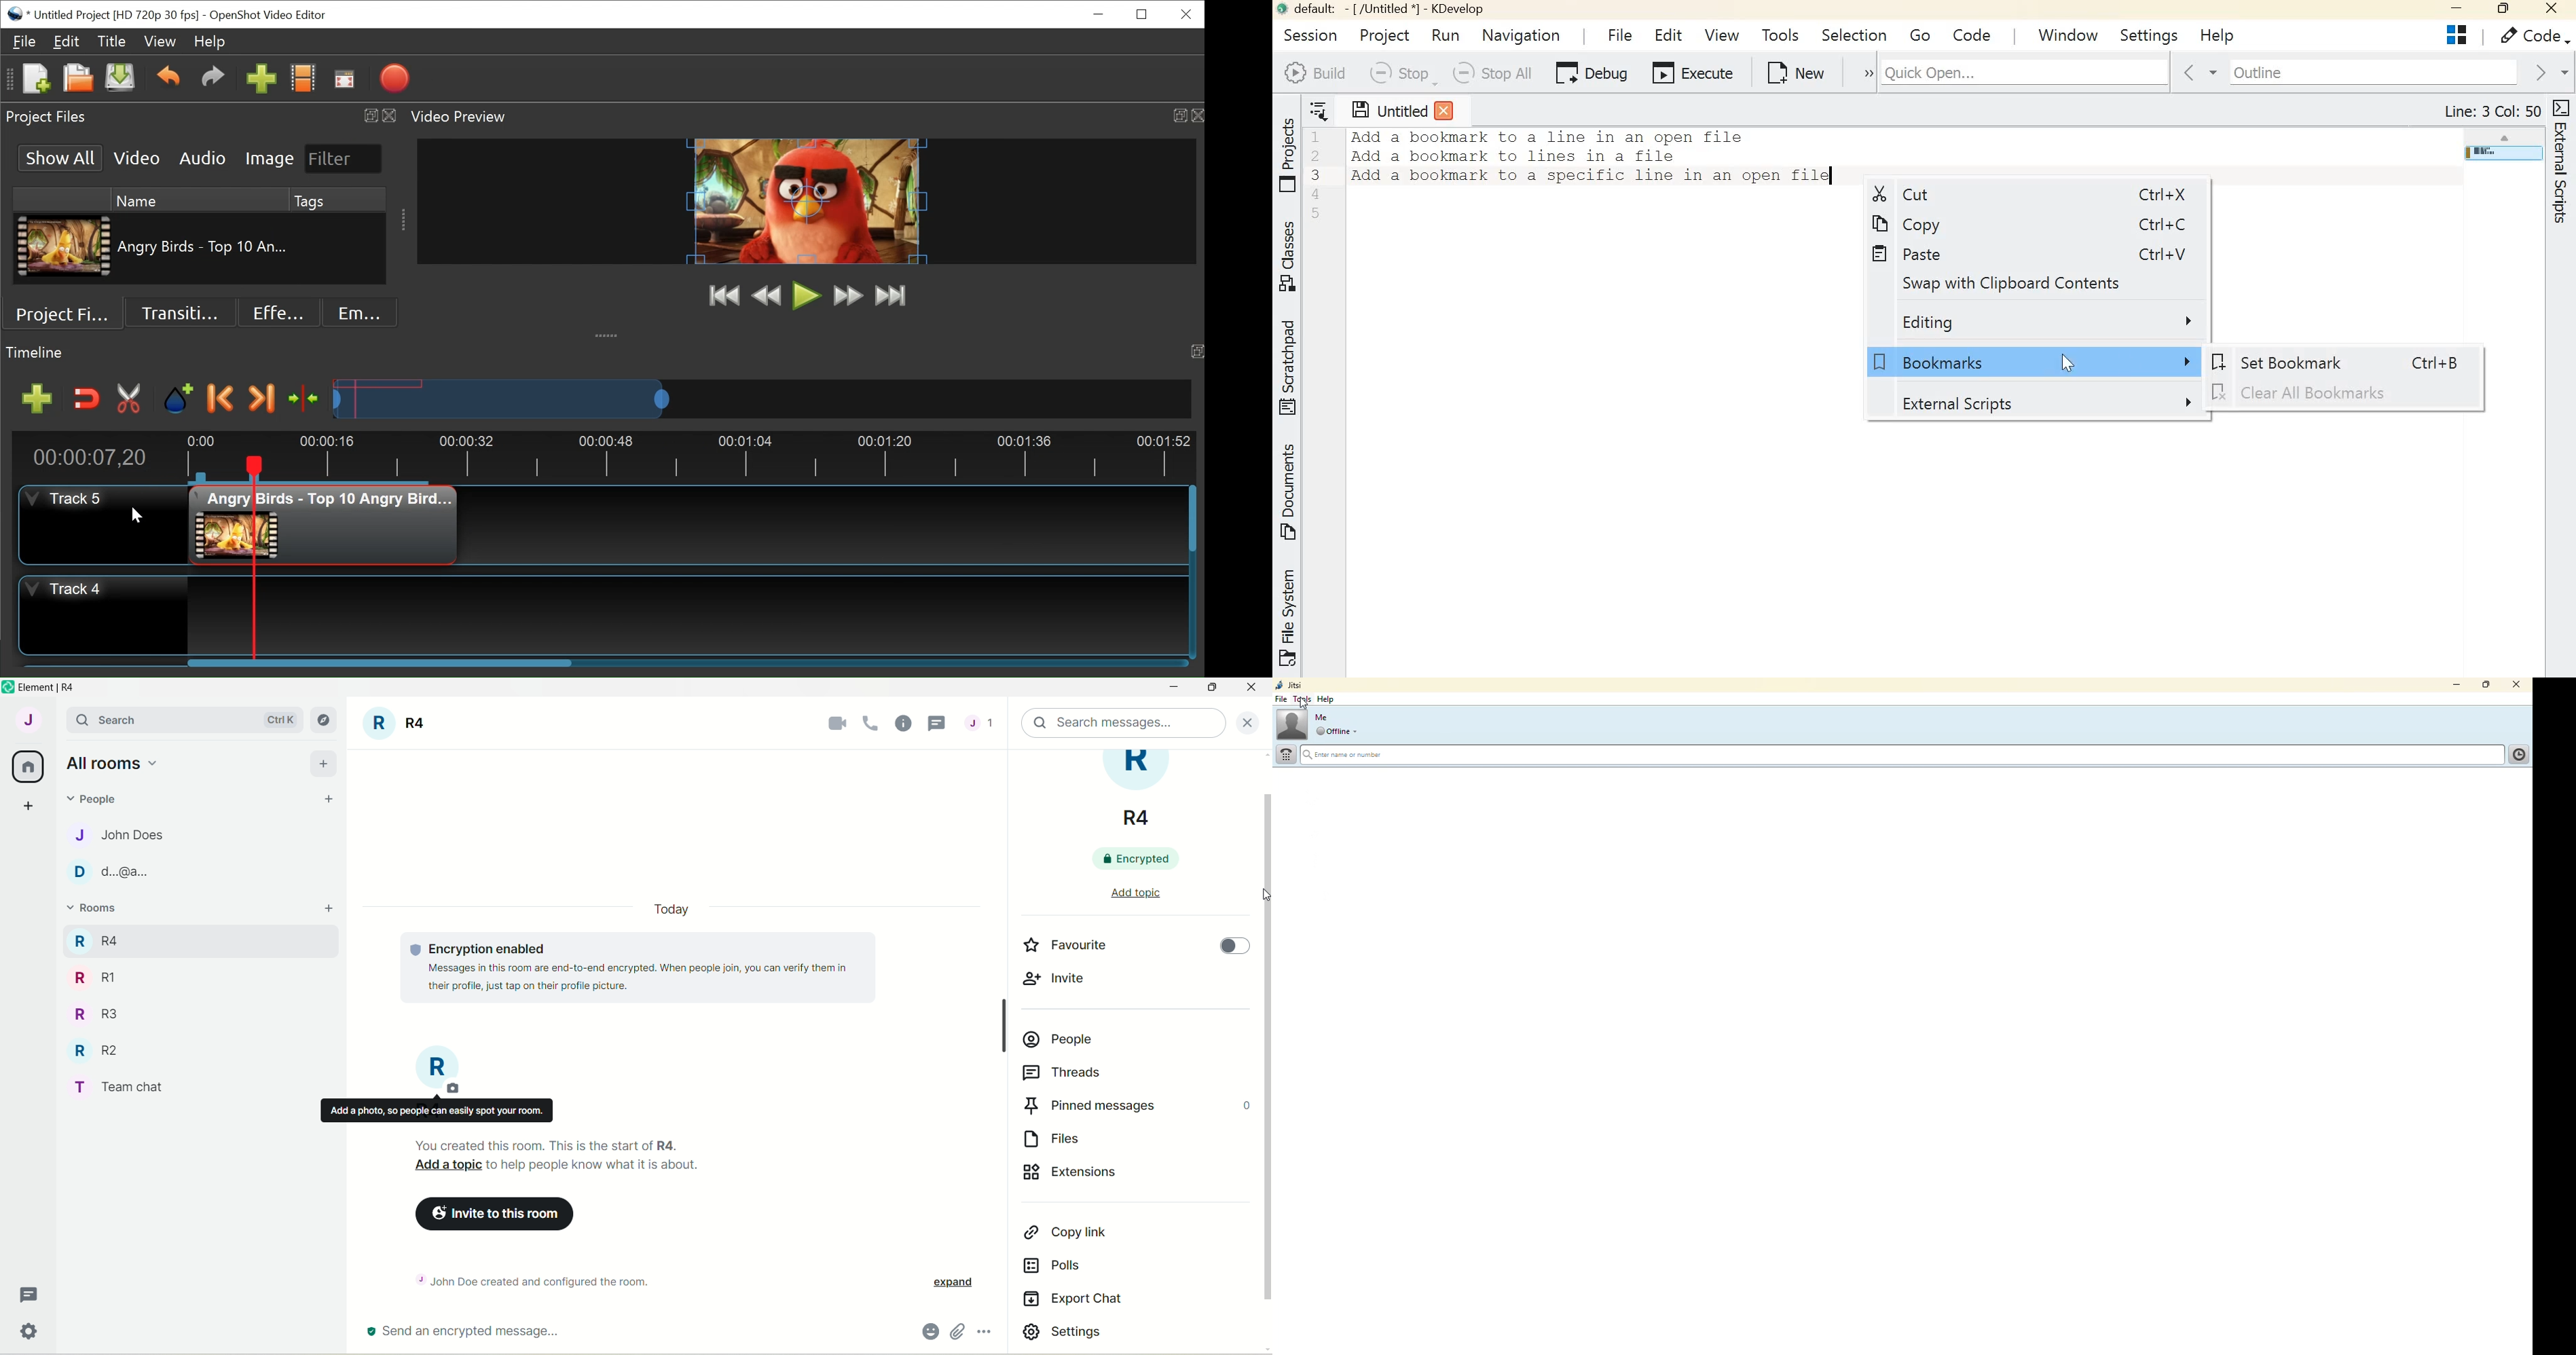 The width and height of the screenshot is (2576, 1372). What do you see at coordinates (325, 720) in the screenshot?
I see `explore rooms` at bounding box center [325, 720].